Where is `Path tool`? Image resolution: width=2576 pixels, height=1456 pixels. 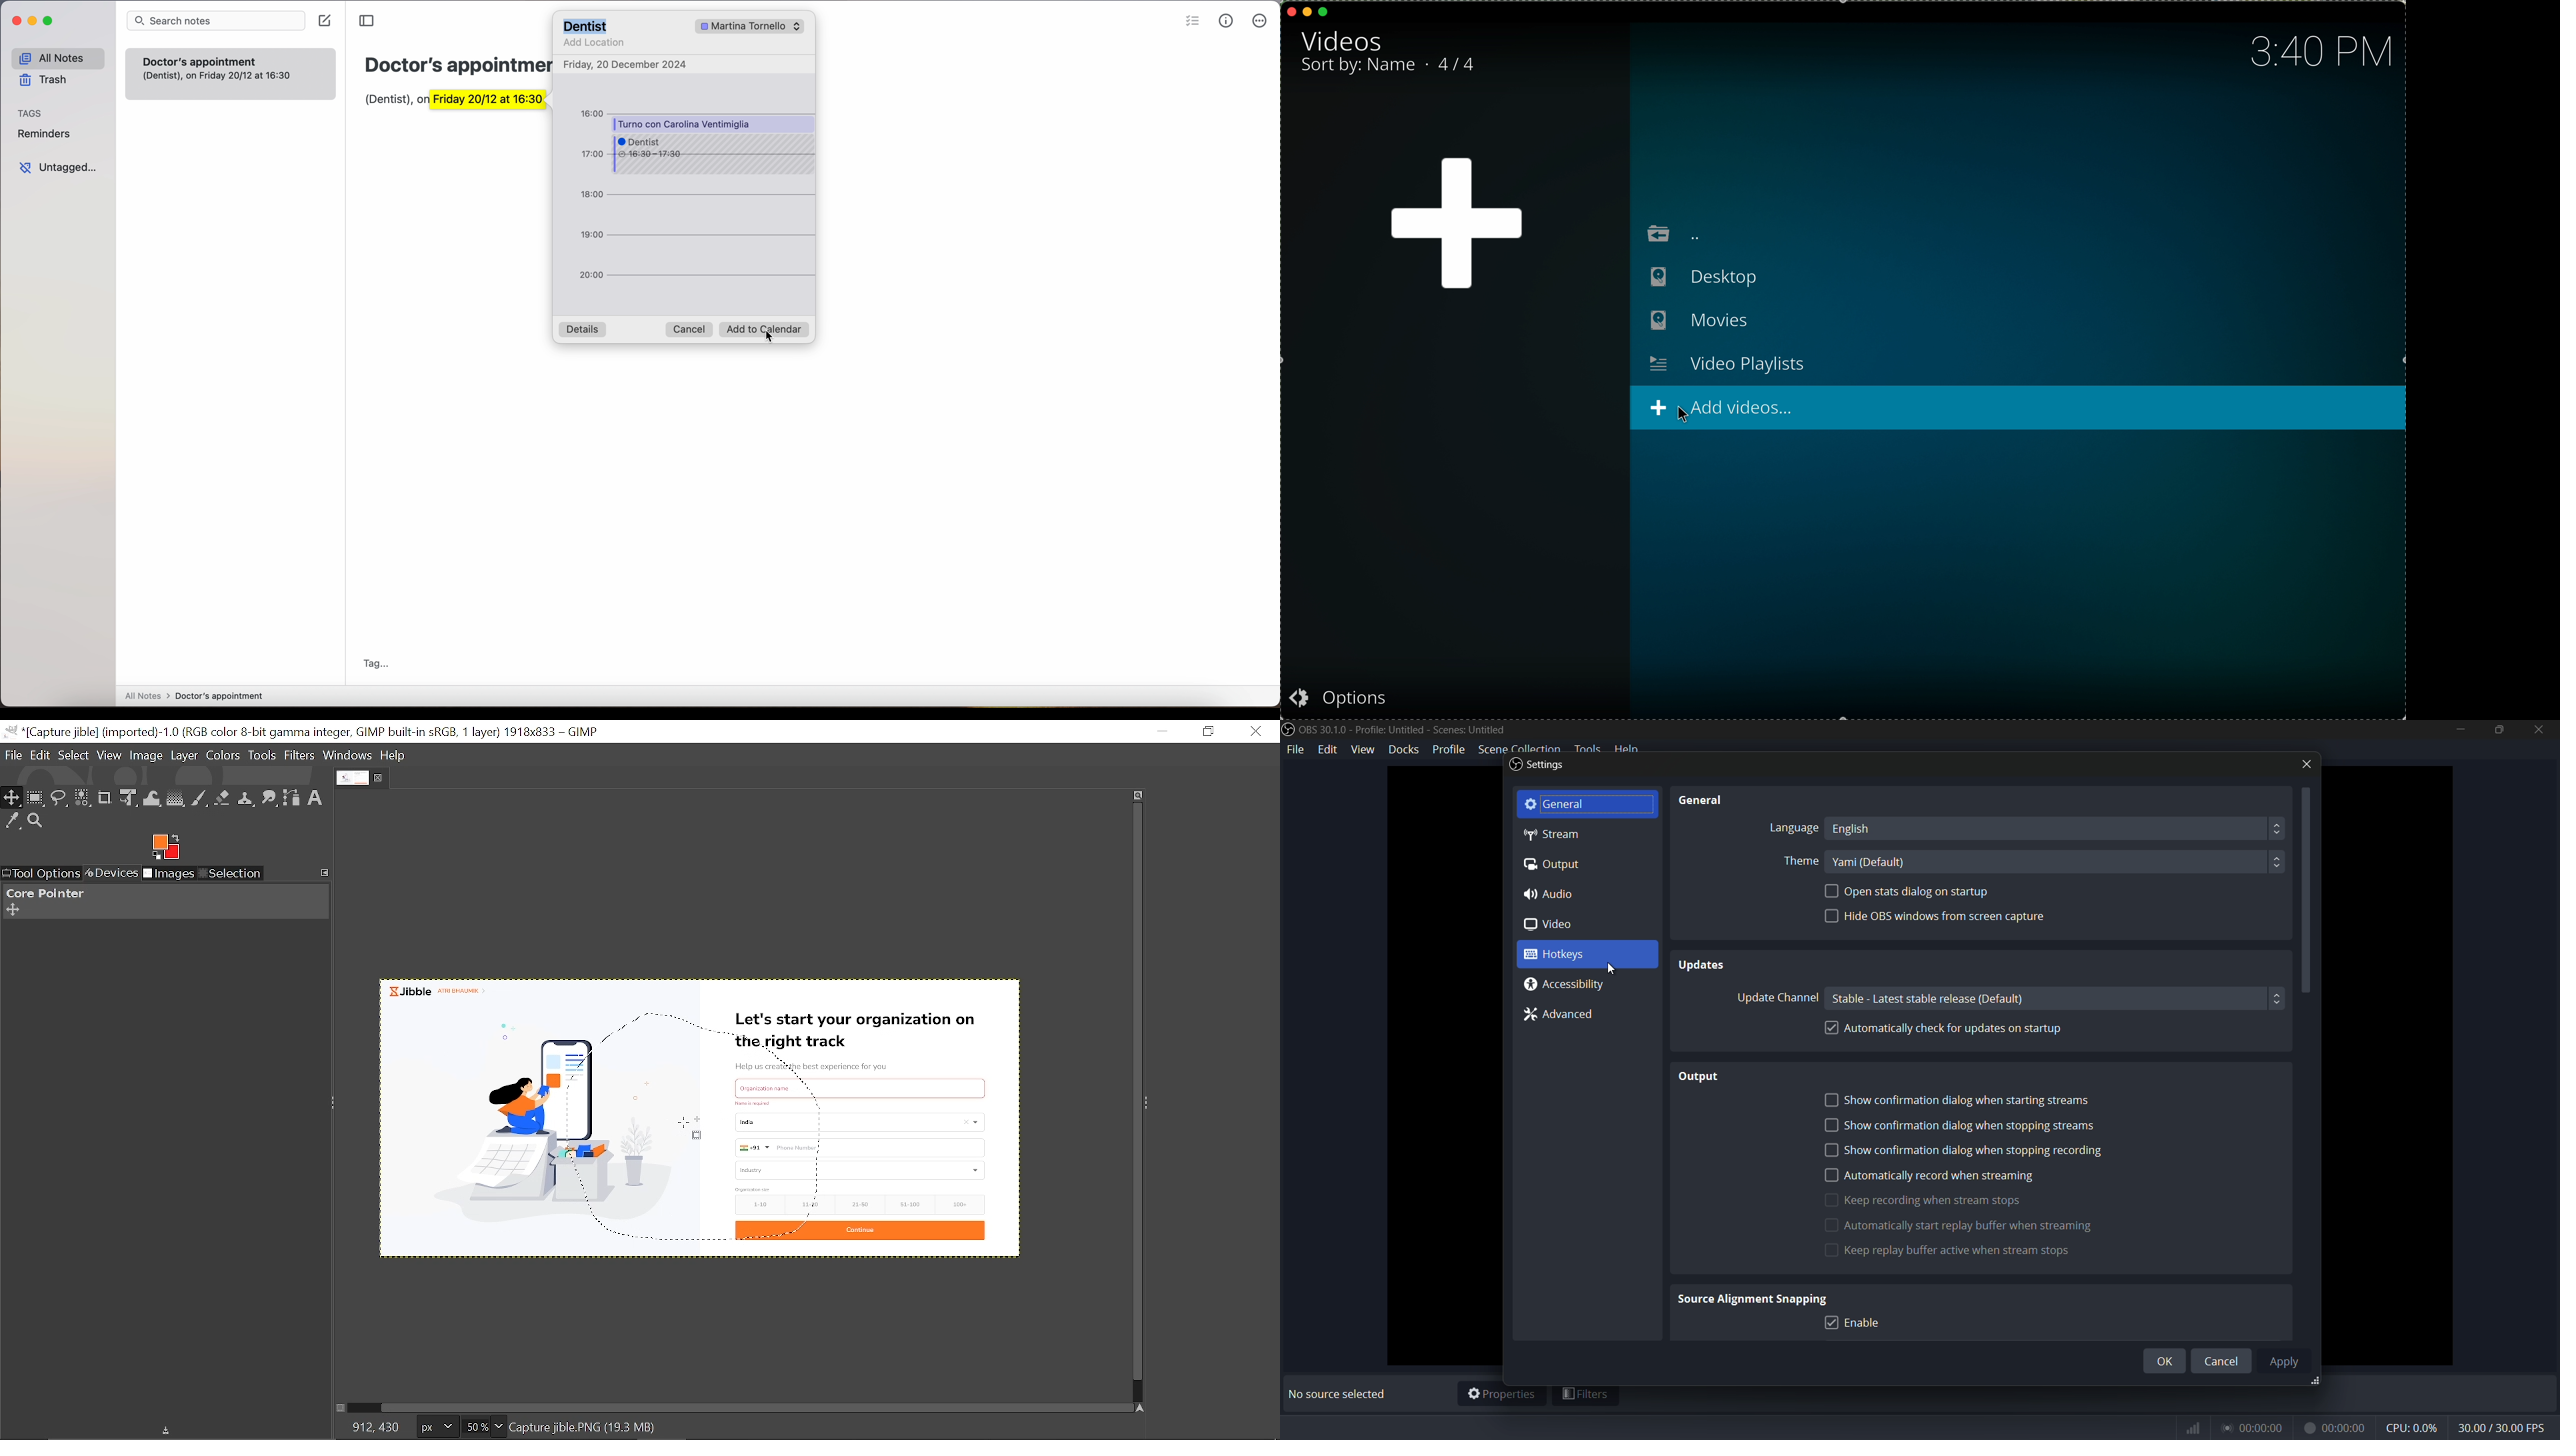 Path tool is located at coordinates (292, 799).